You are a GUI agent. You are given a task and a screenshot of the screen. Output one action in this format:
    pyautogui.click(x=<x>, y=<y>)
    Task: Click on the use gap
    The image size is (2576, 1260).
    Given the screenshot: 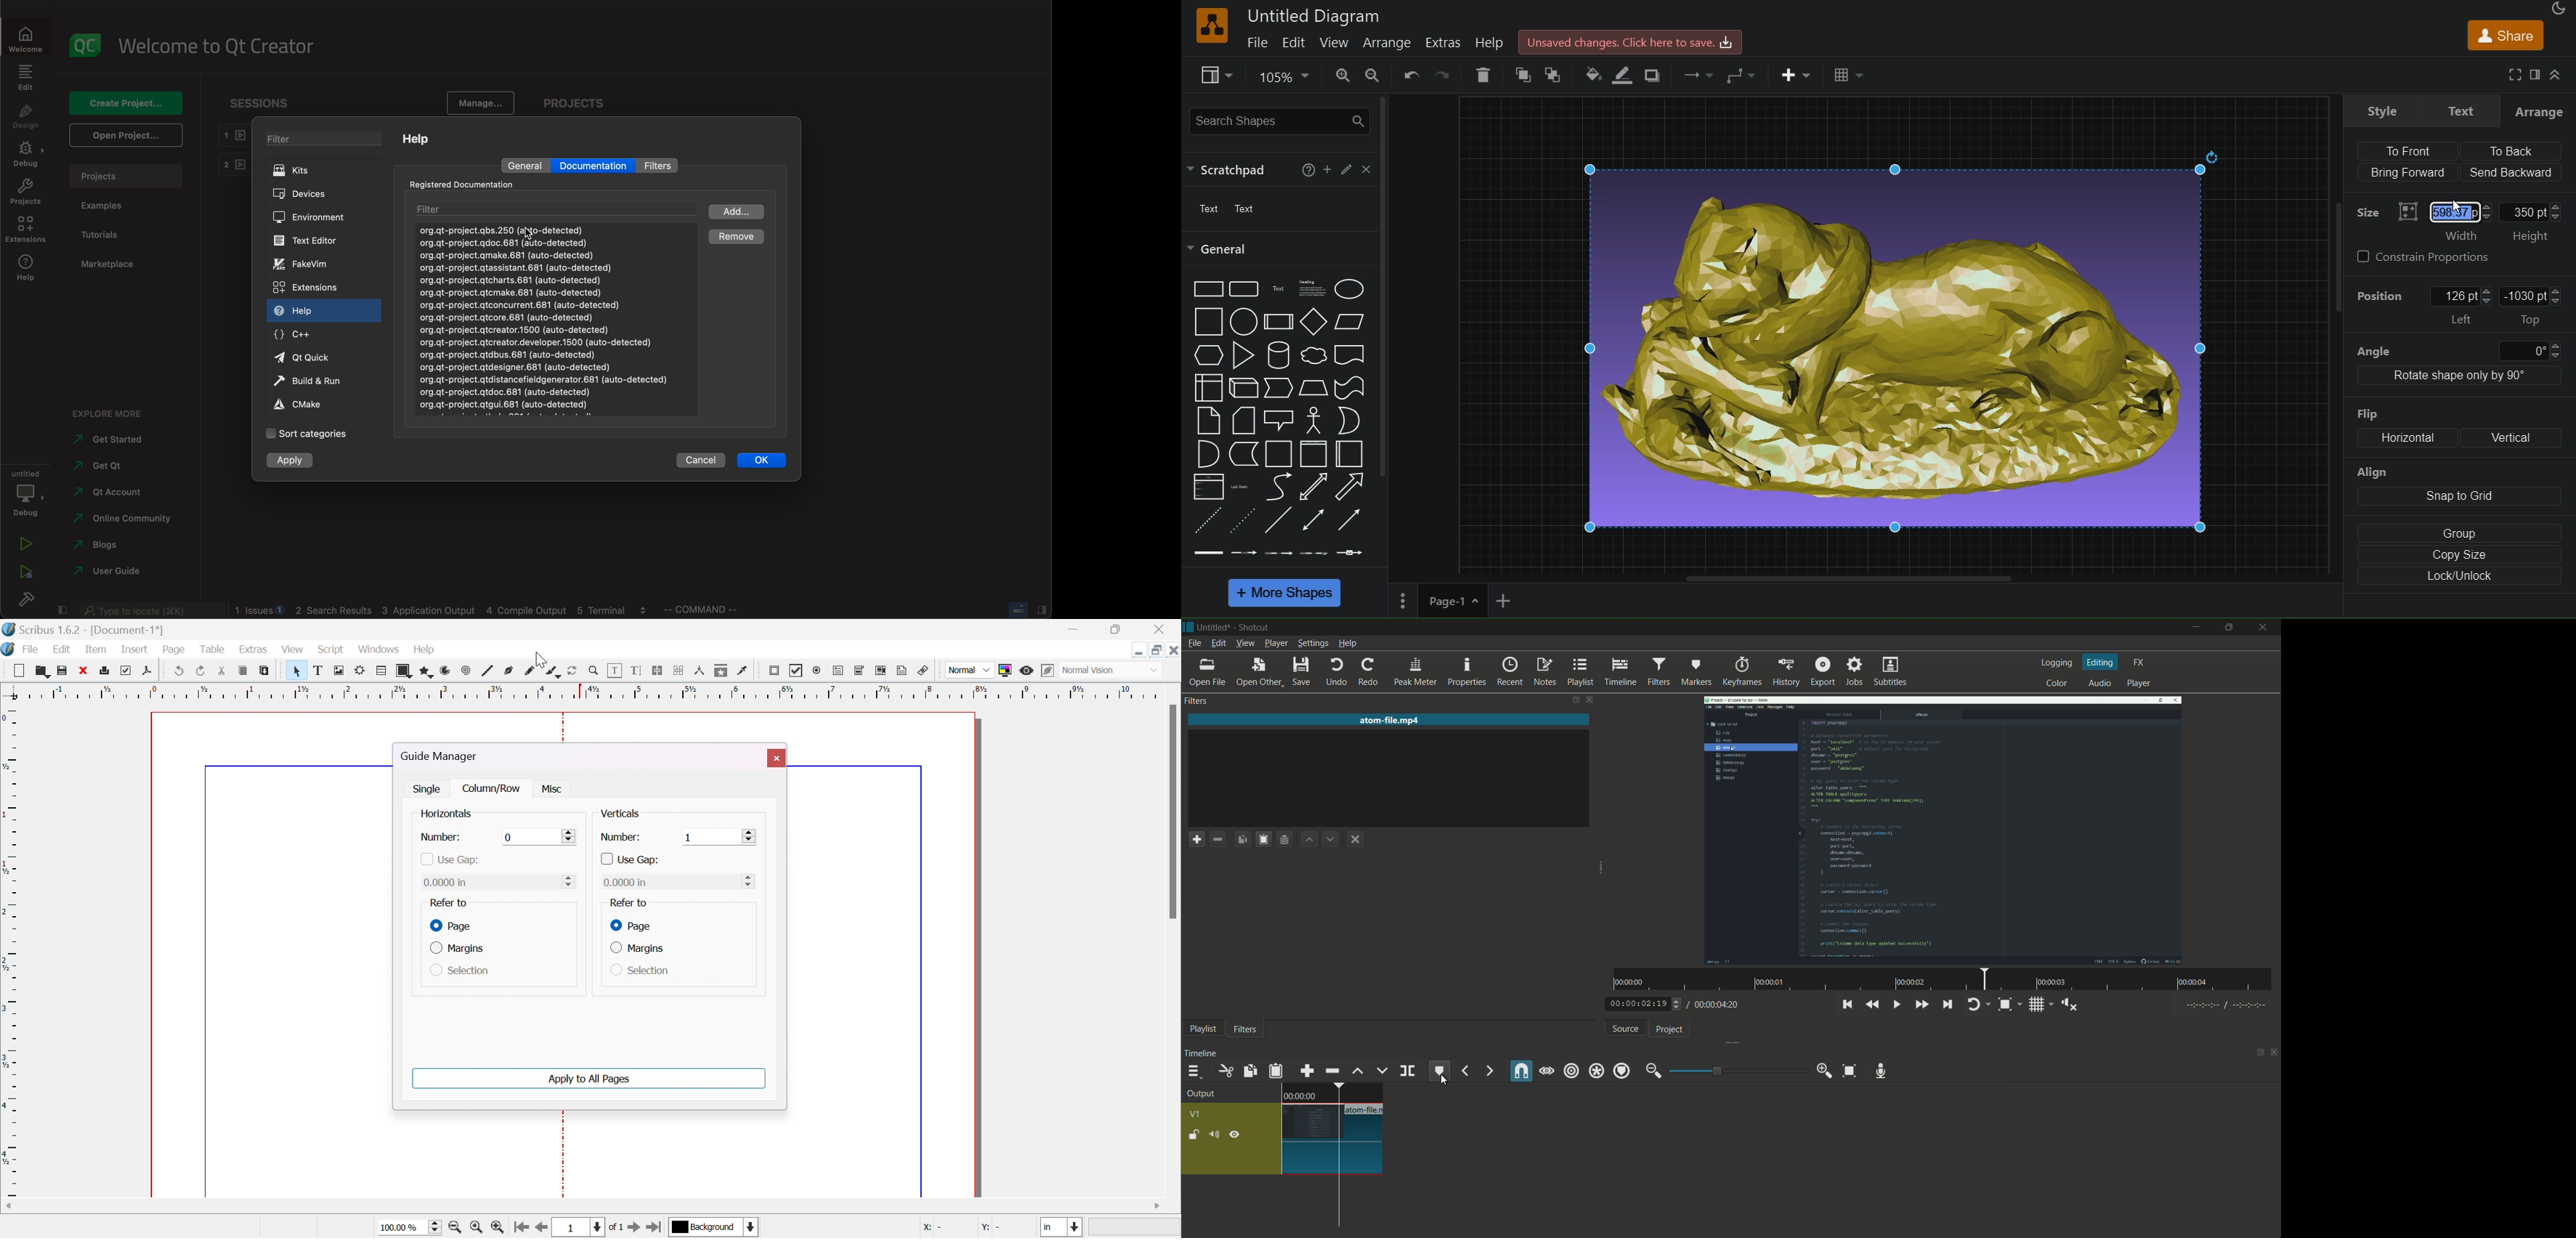 What is the action you would take?
    pyautogui.click(x=631, y=860)
    